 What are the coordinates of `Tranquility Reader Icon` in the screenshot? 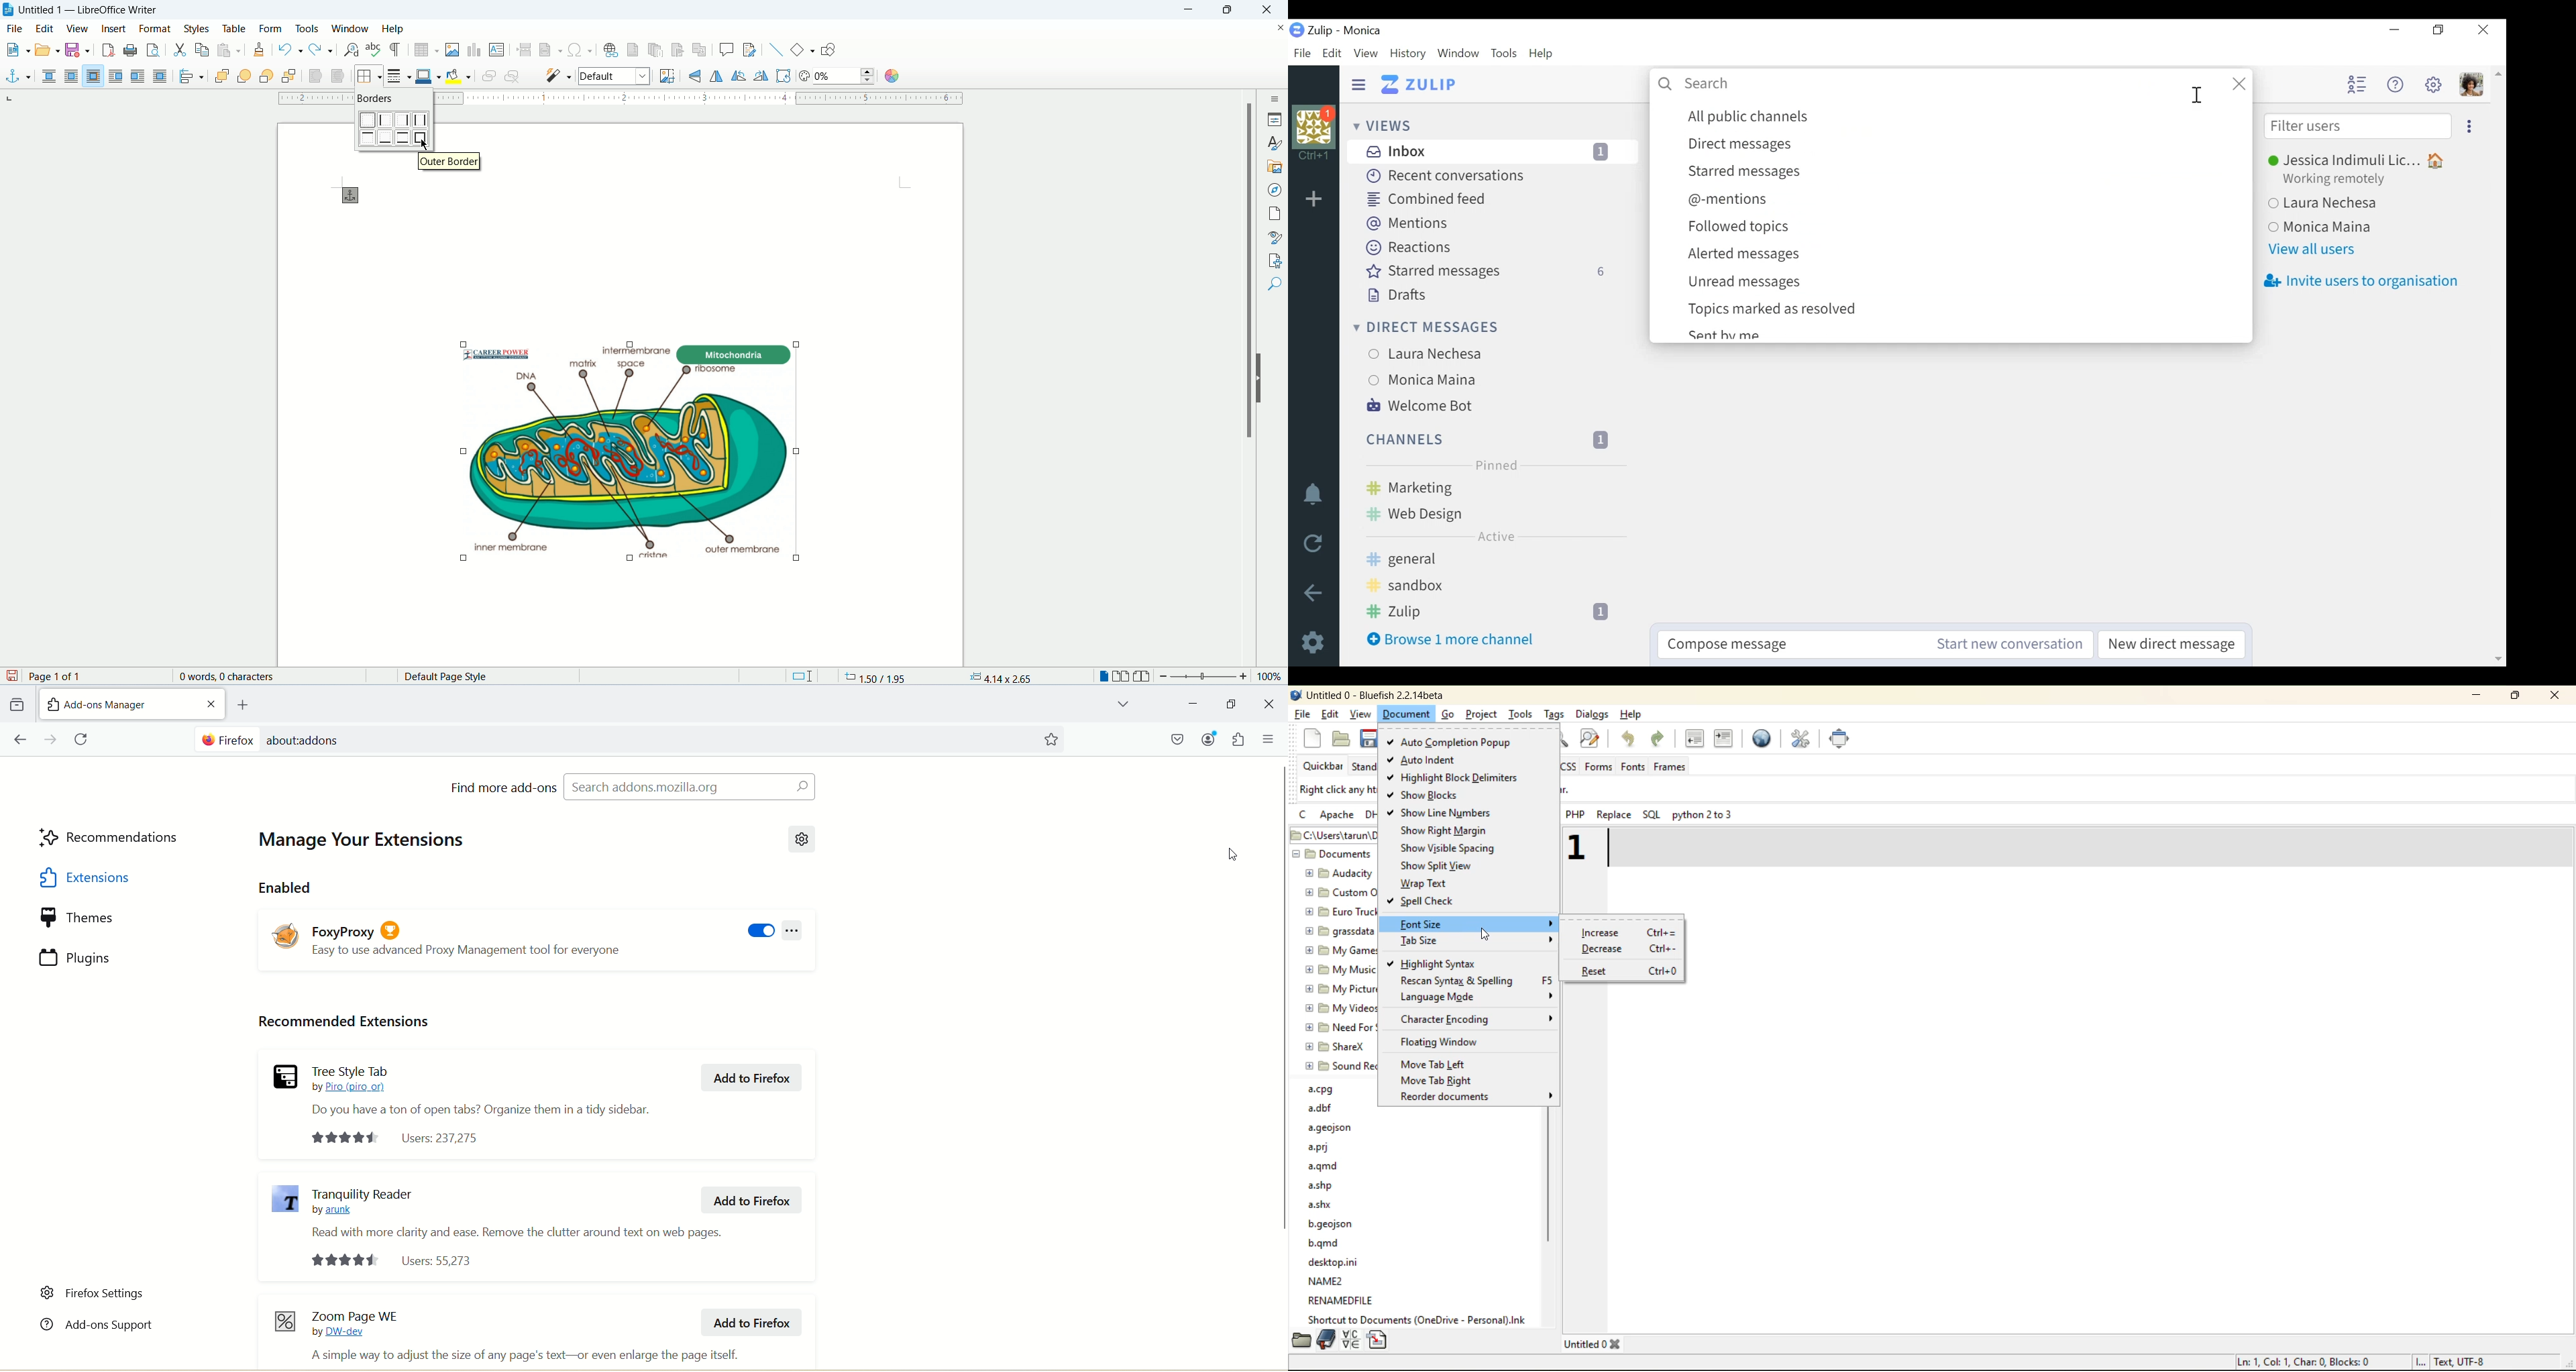 It's located at (286, 1200).